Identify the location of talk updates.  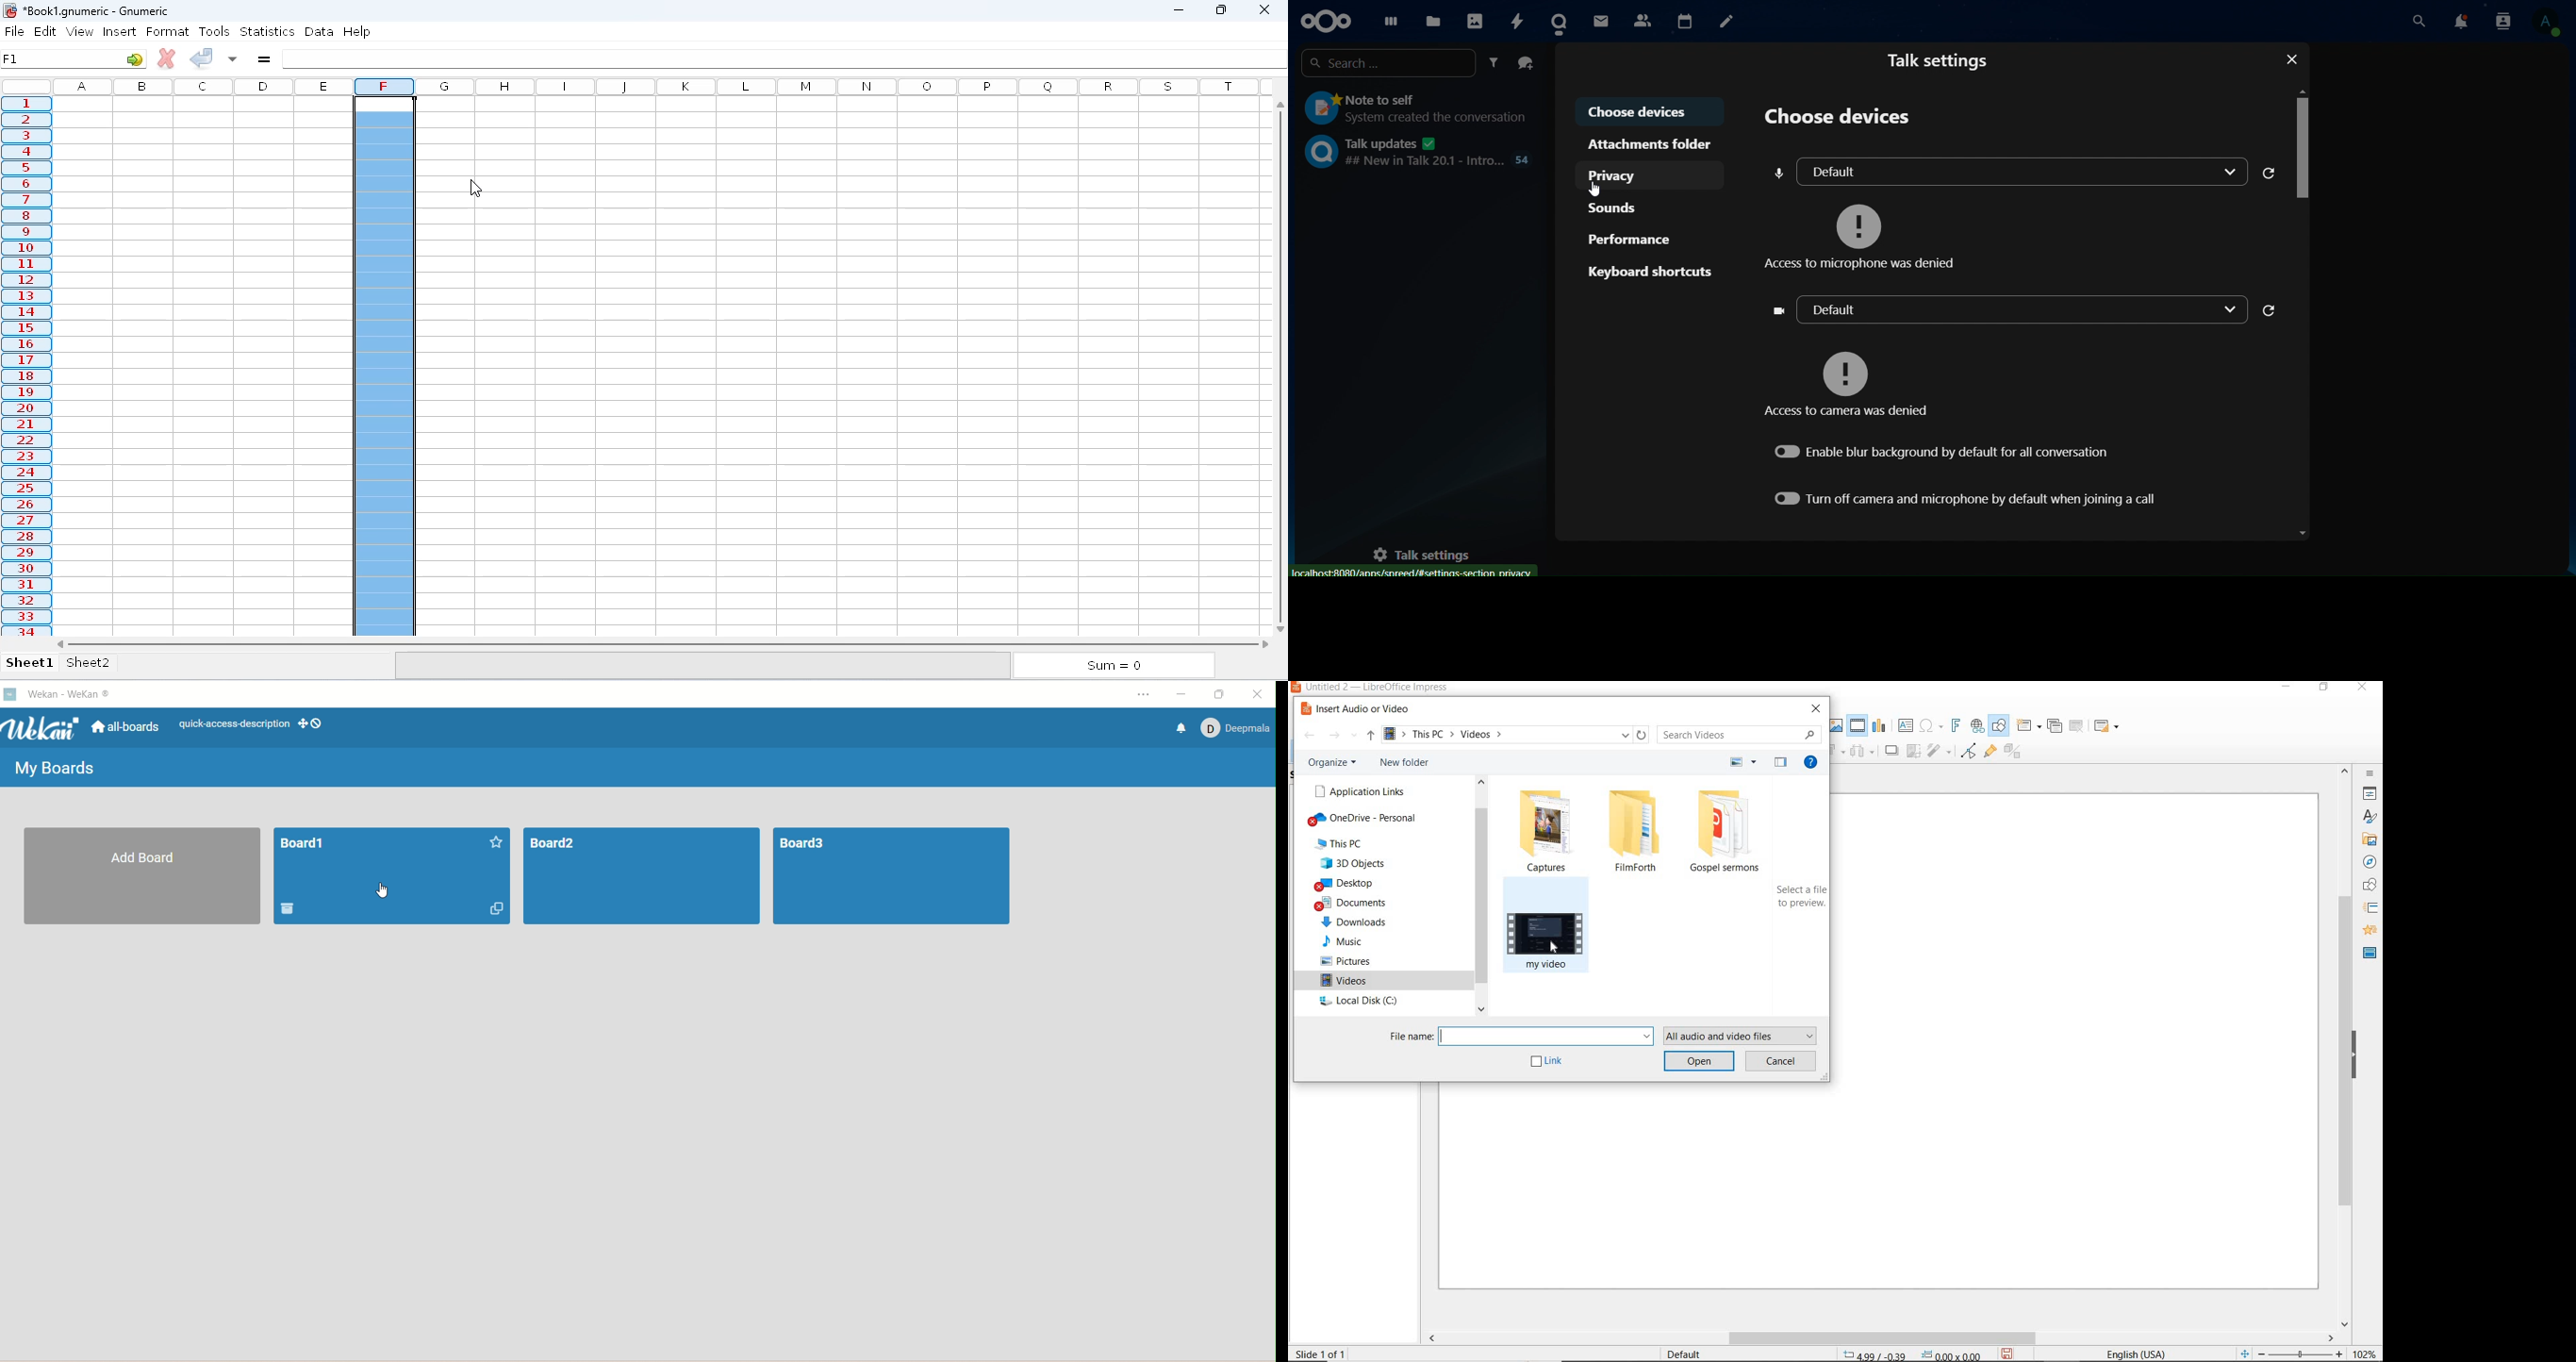
(1419, 152).